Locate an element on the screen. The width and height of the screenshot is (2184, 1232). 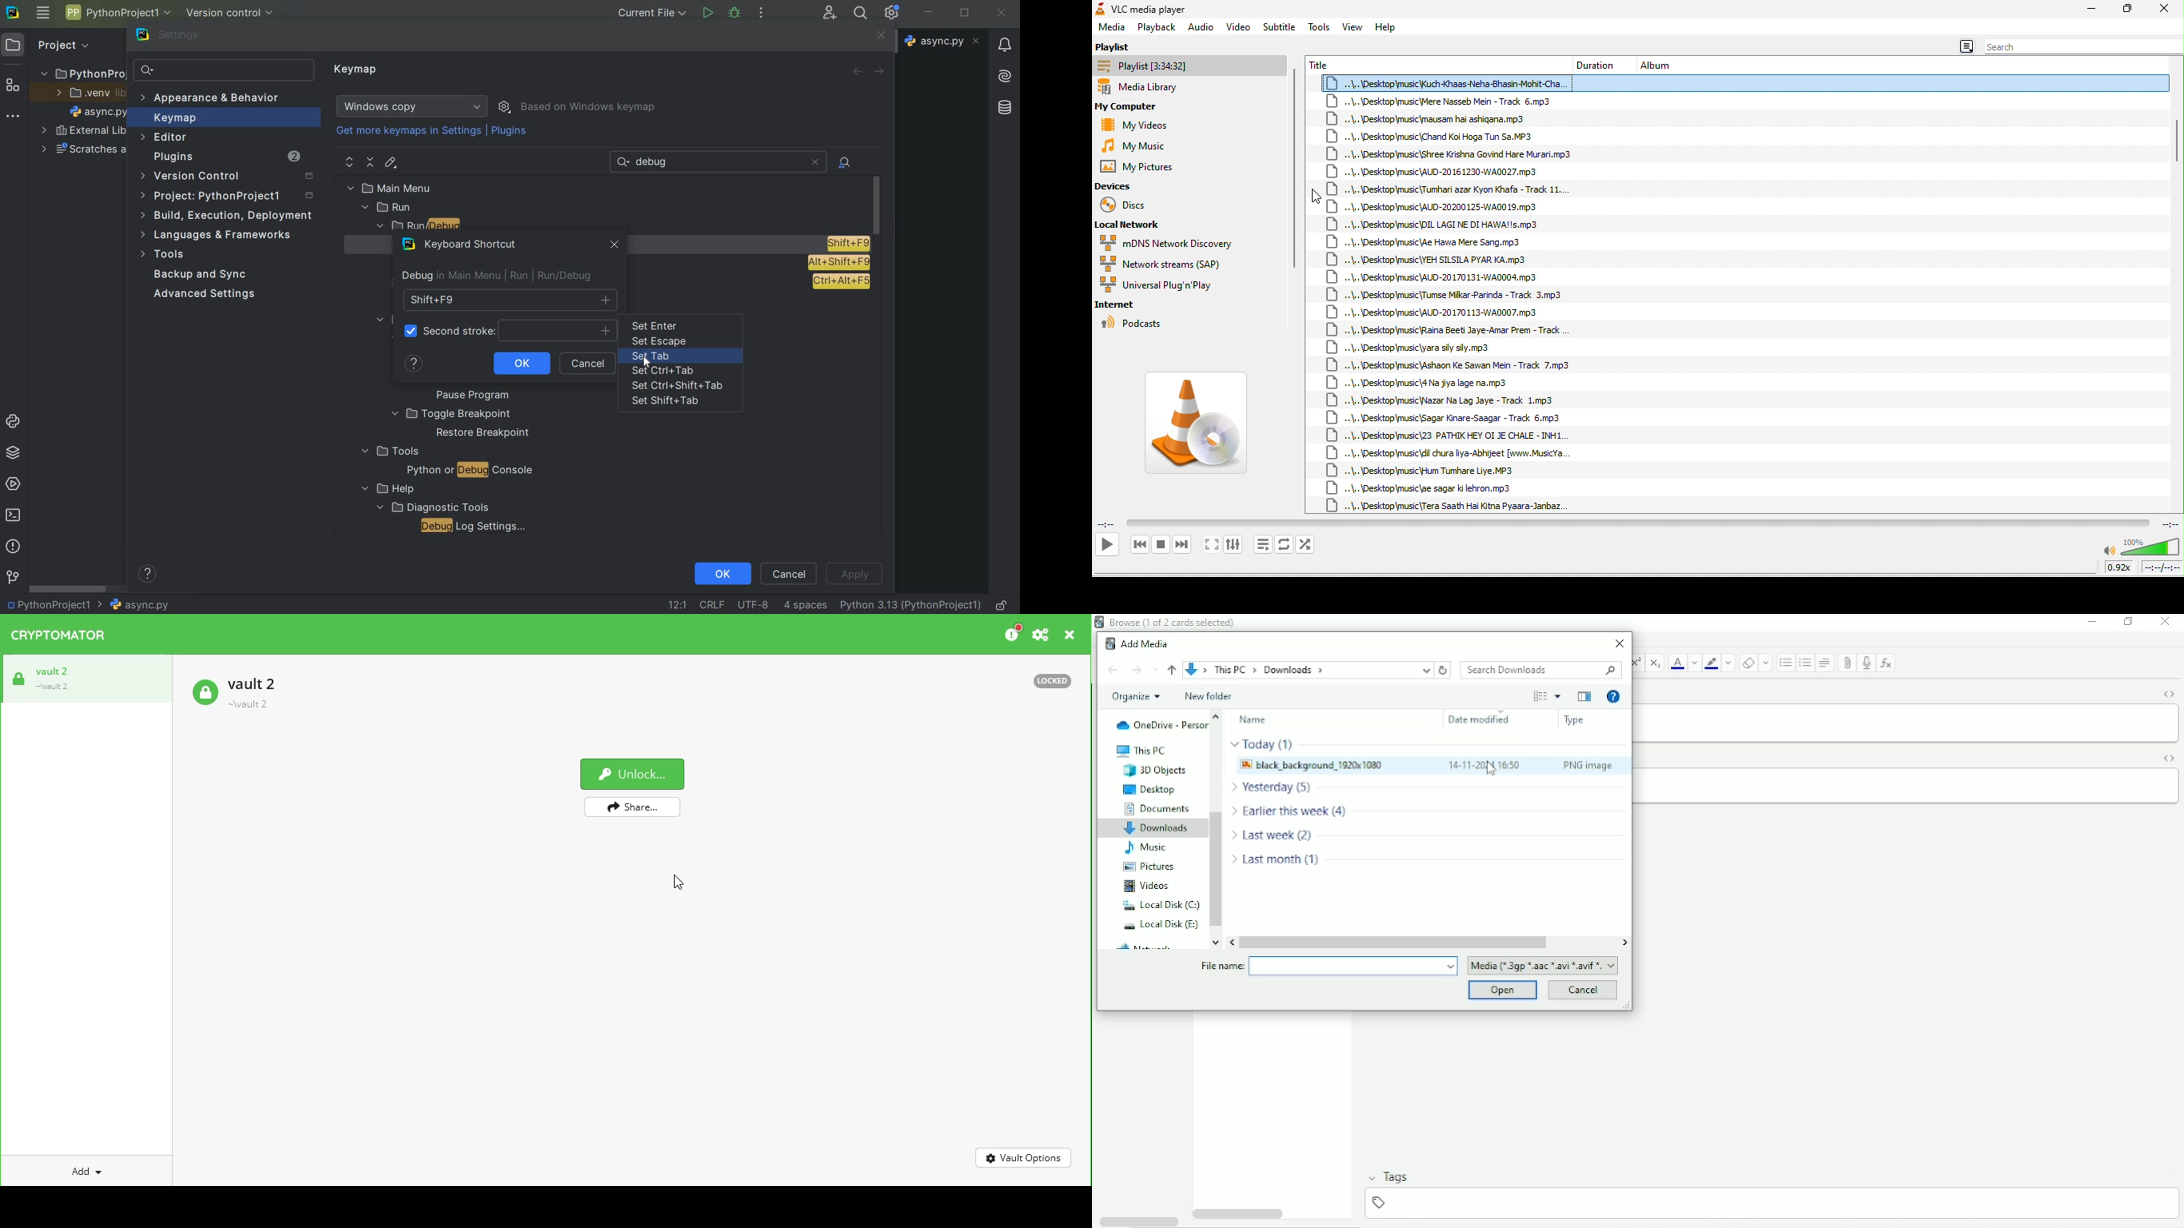
New folder is located at coordinates (1208, 696).